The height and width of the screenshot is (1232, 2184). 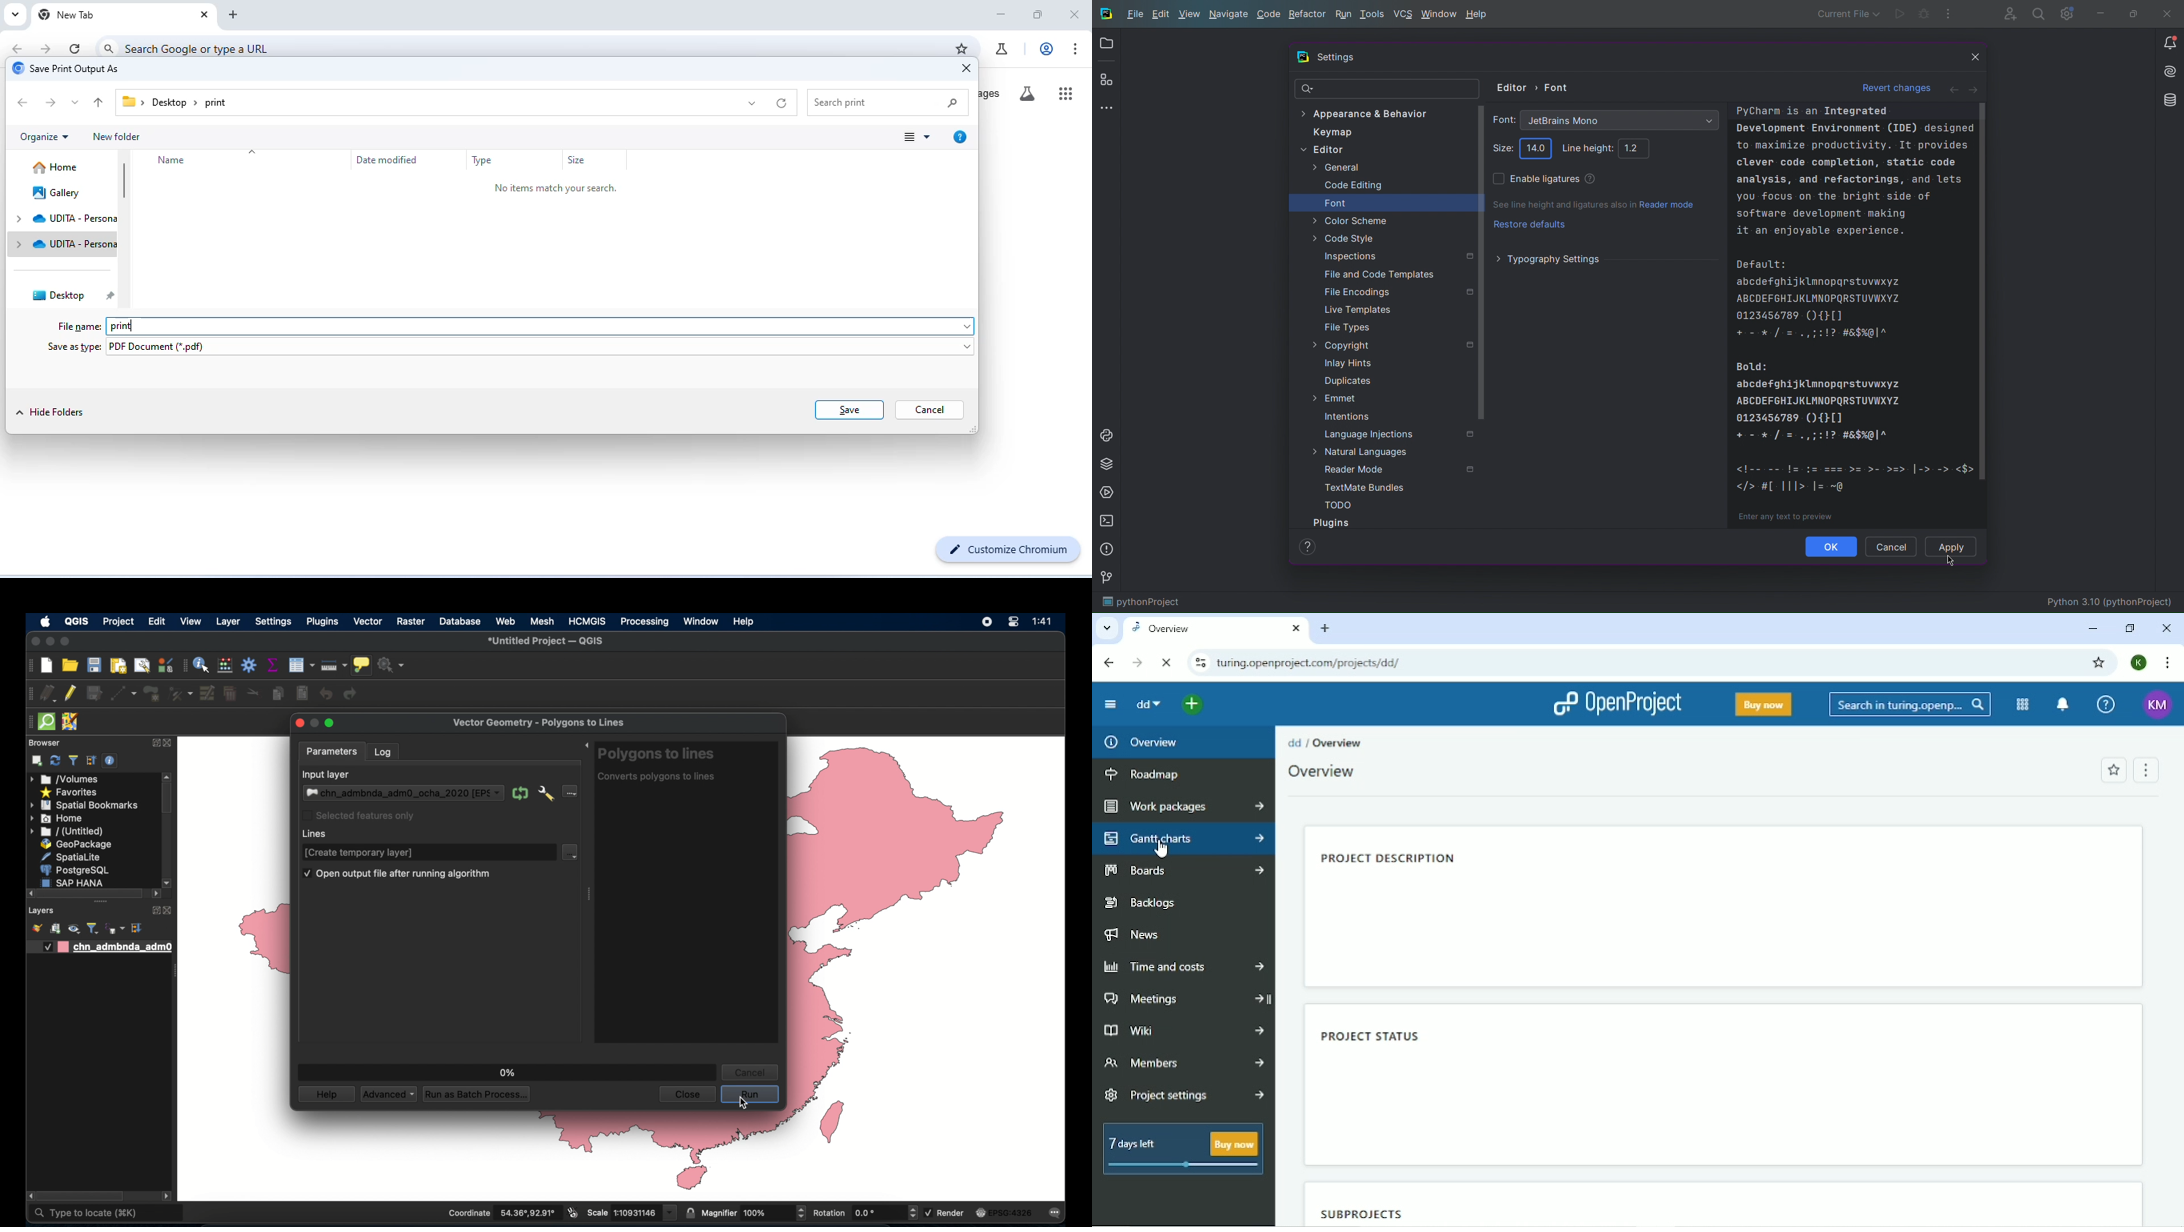 I want to click on magnifier, so click(x=754, y=1212).